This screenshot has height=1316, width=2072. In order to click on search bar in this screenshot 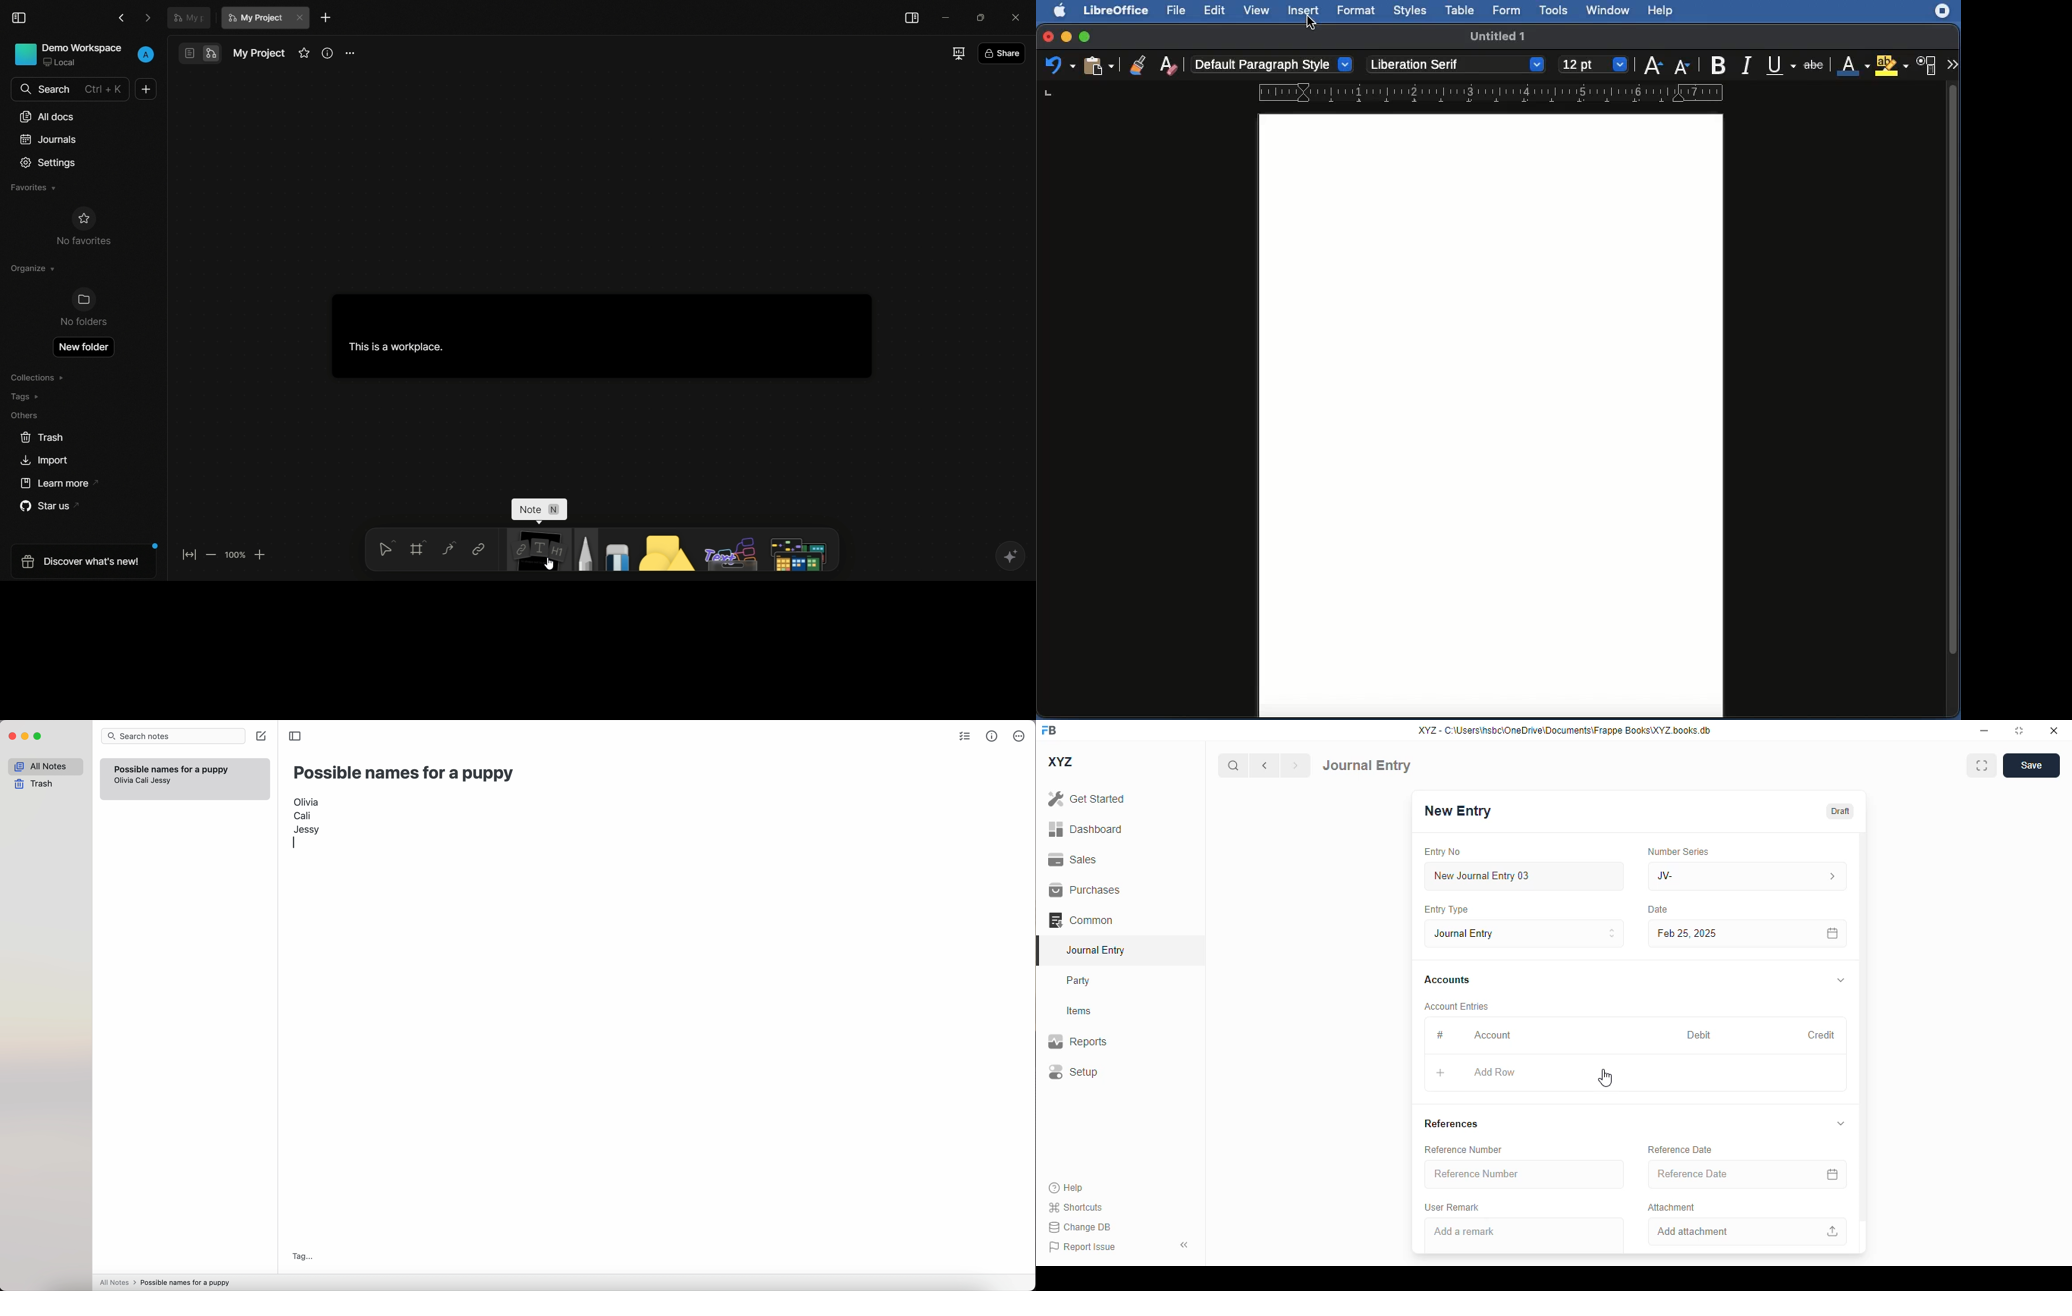, I will do `click(173, 737)`.